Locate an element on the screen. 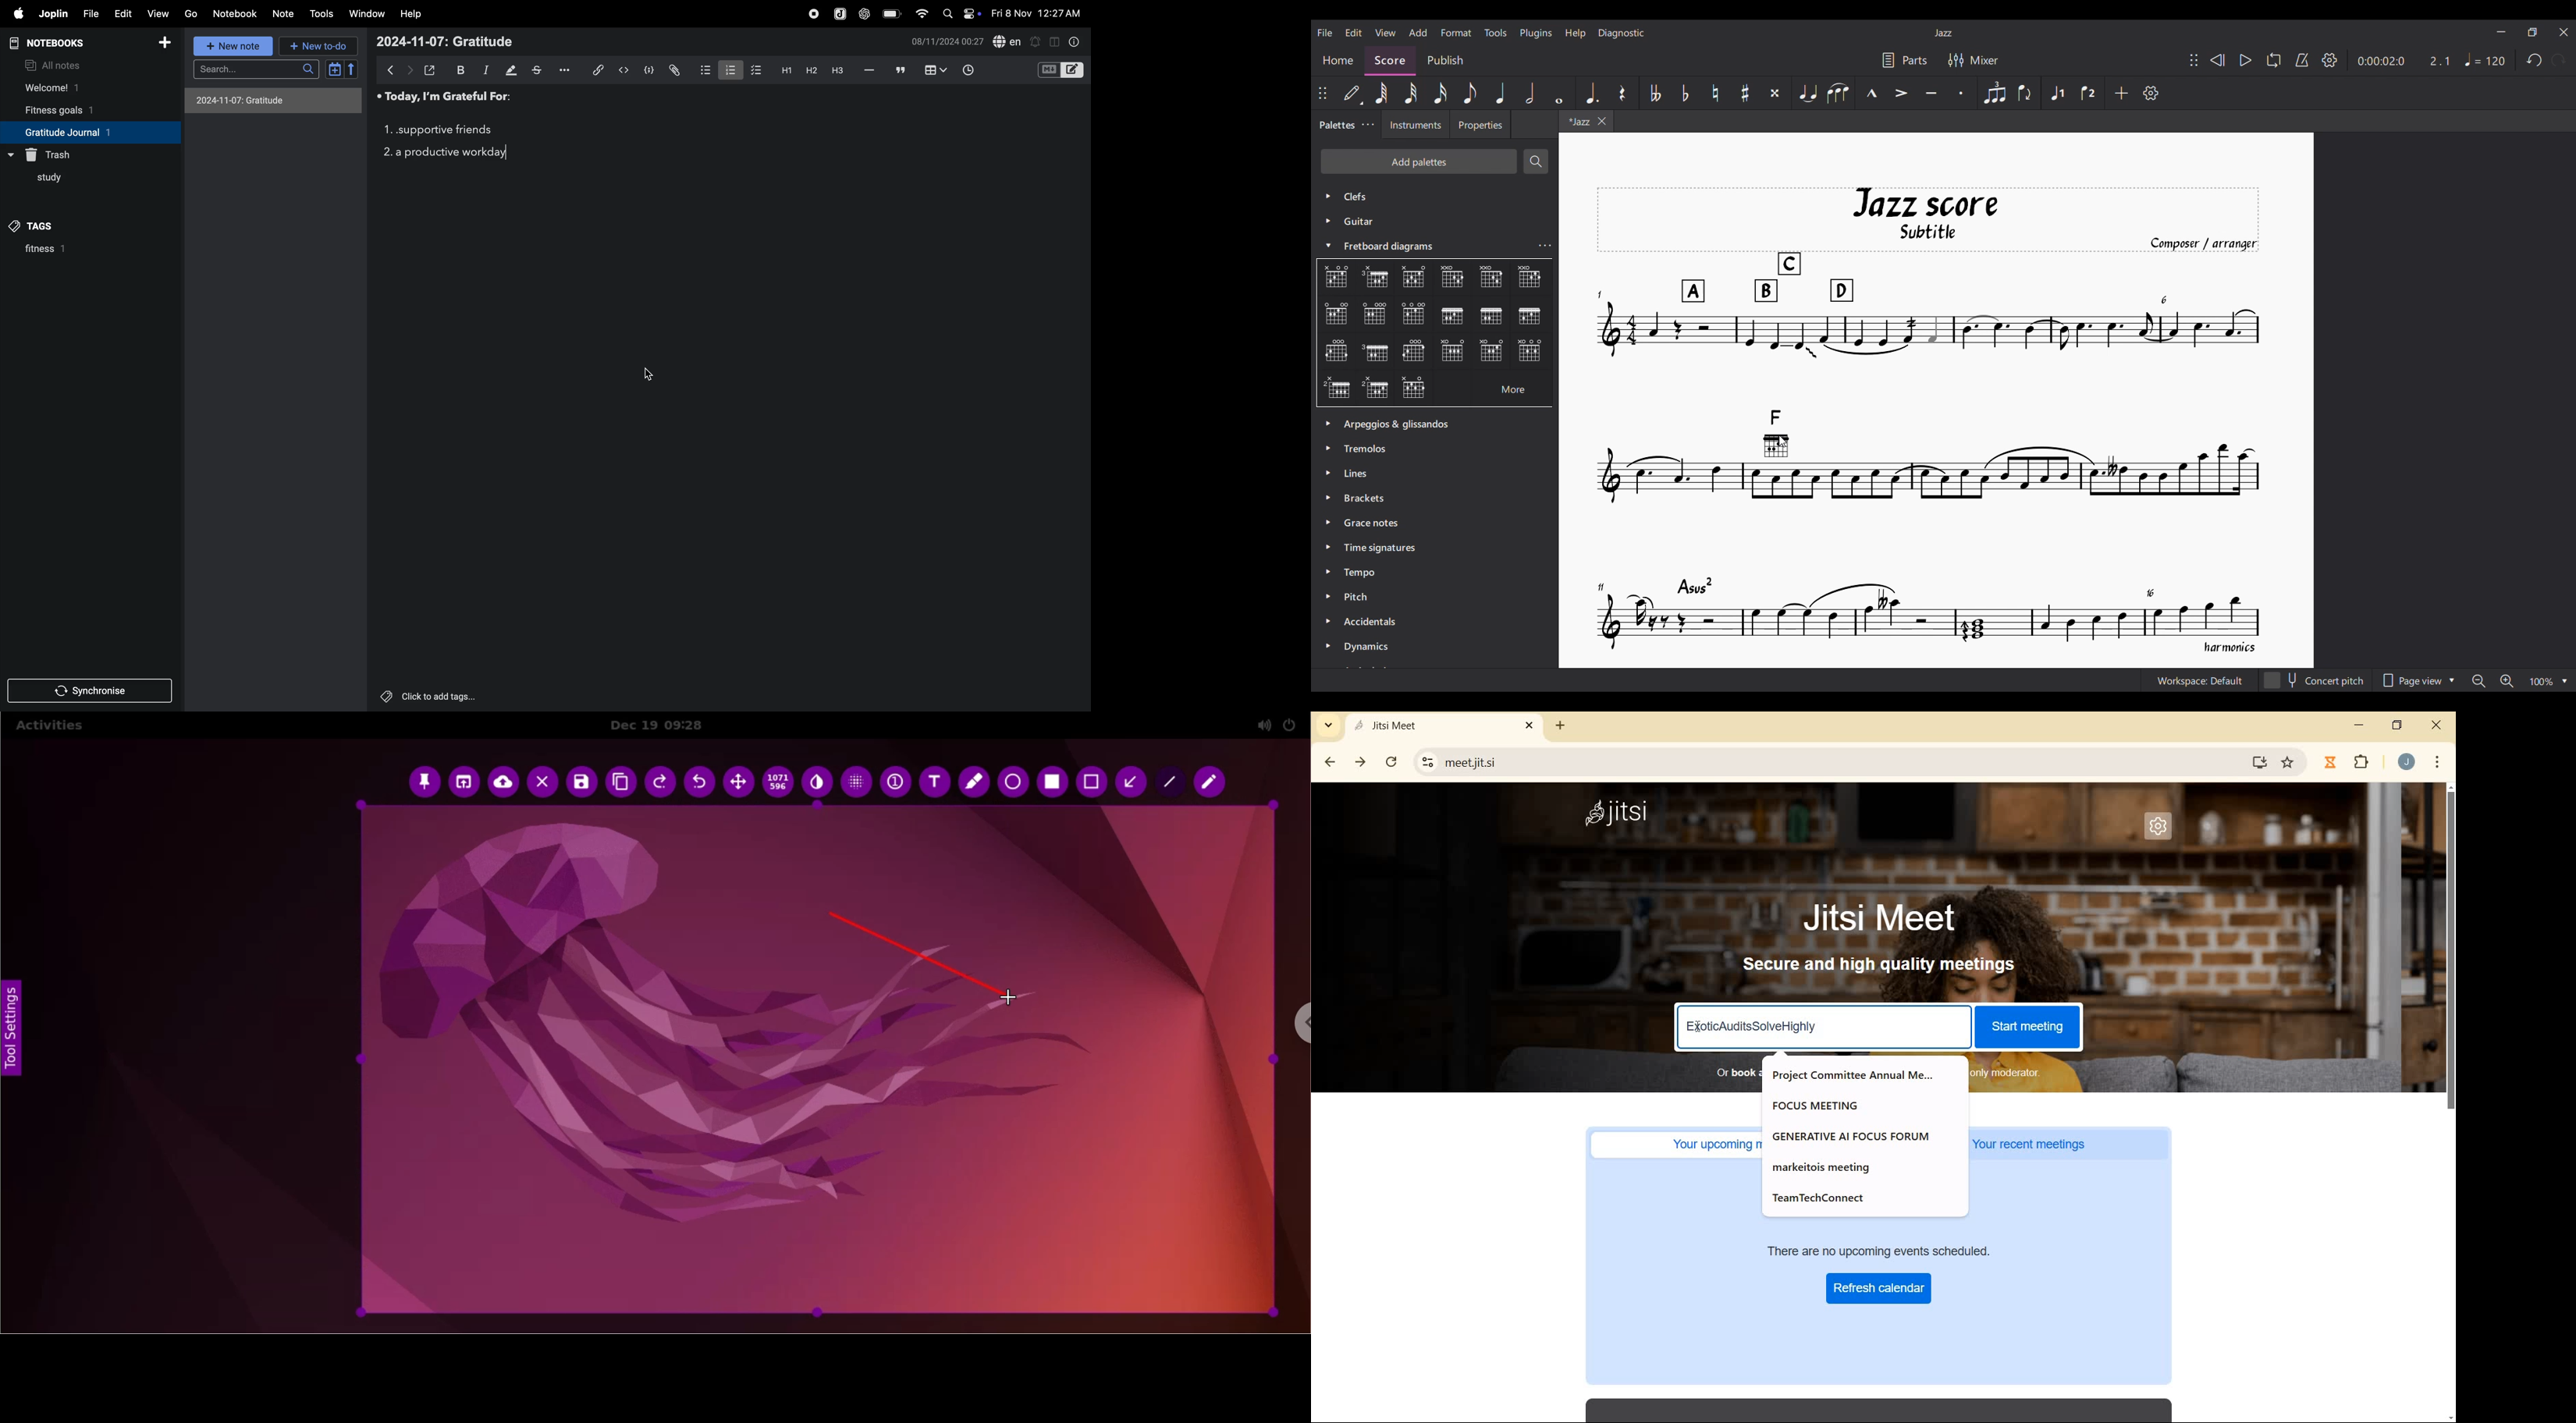 The width and height of the screenshot is (2576, 1428). highlight is located at coordinates (511, 70).